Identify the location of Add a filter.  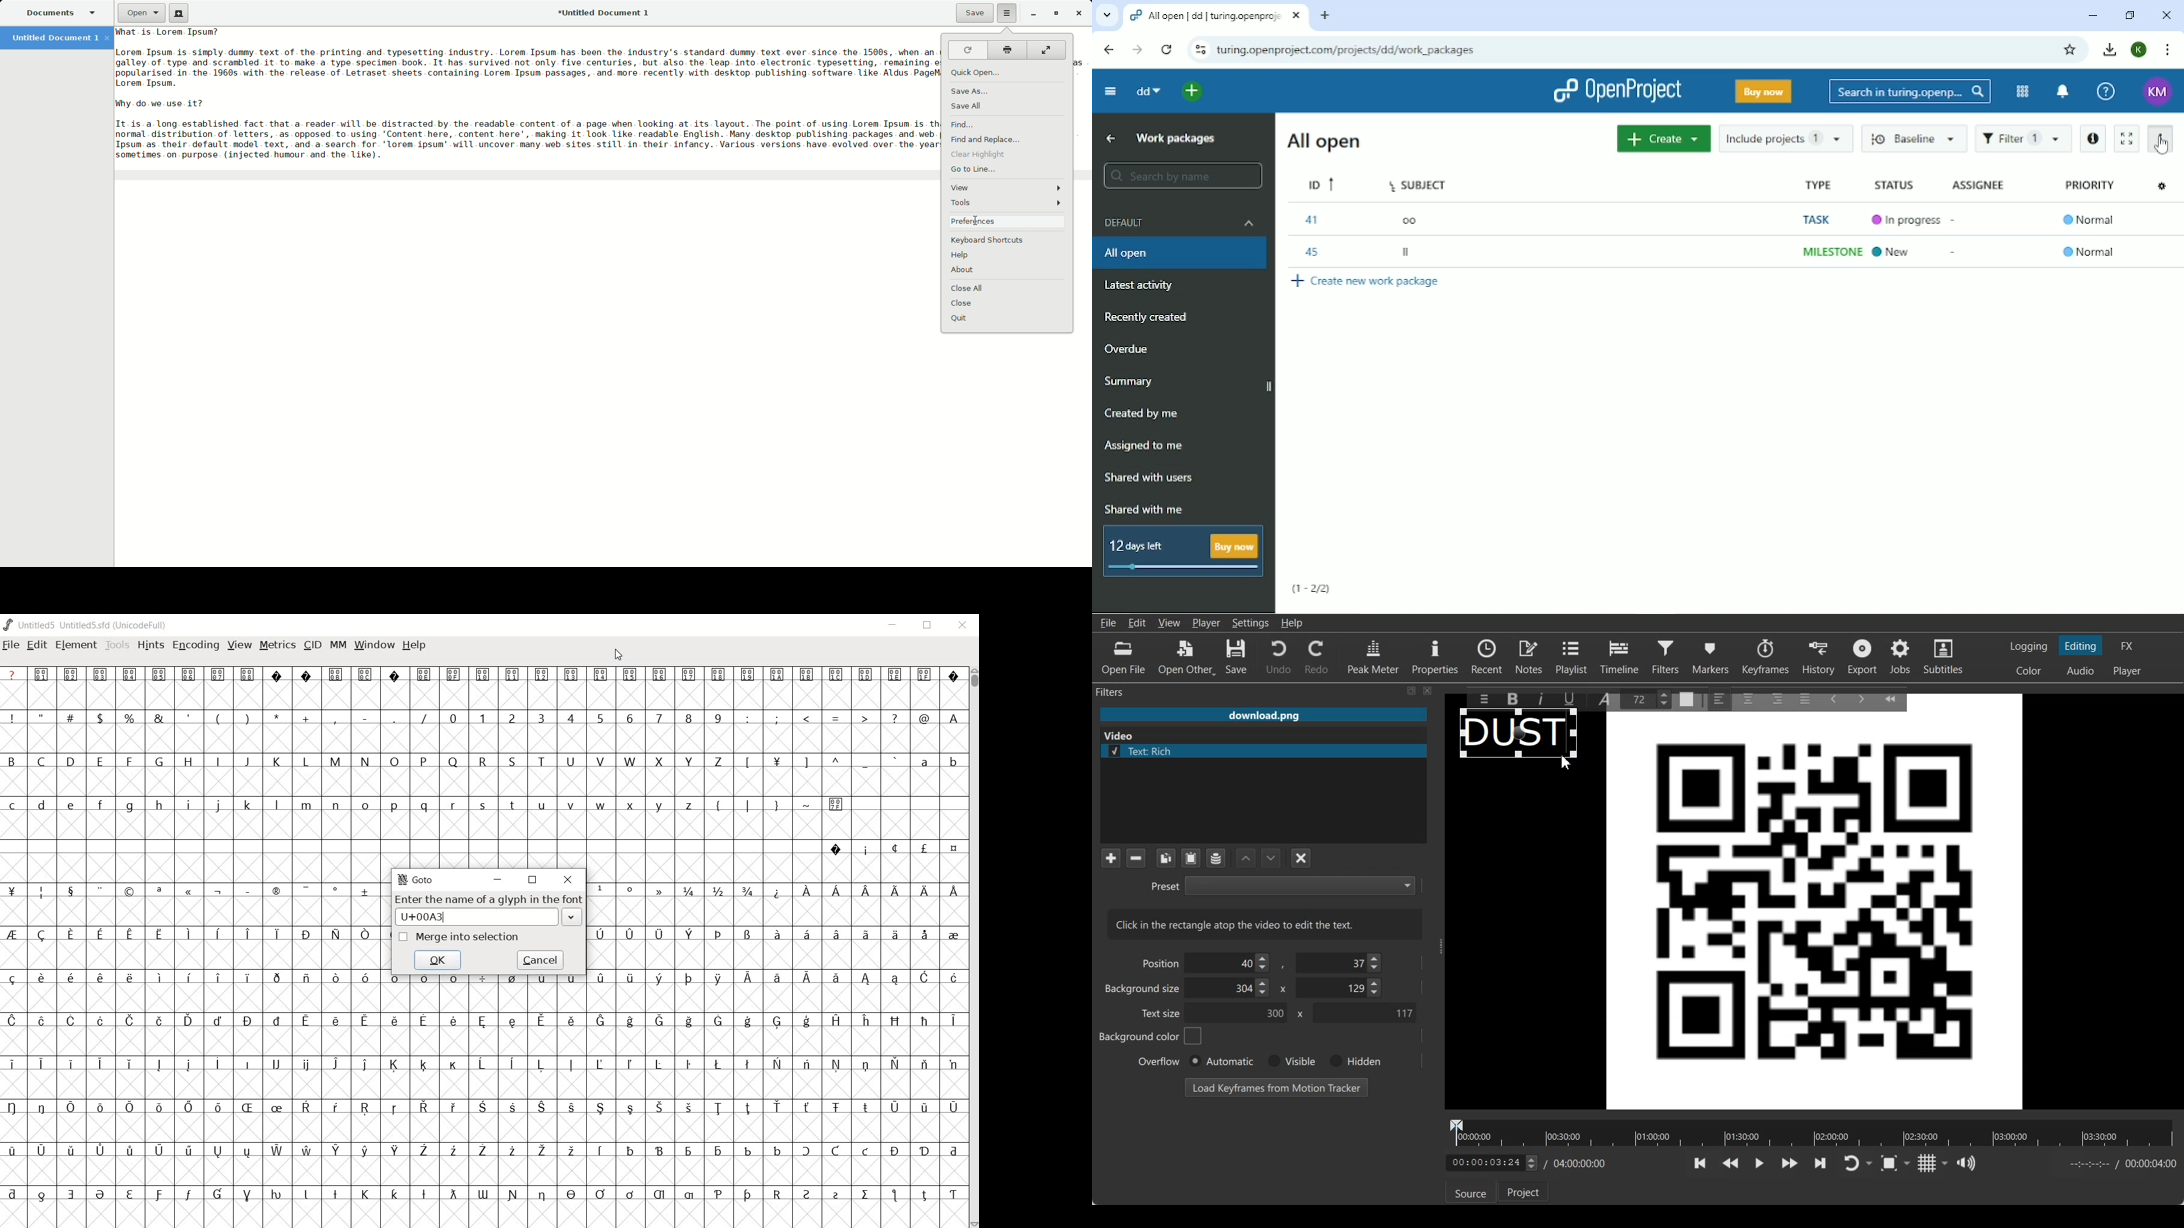
(1111, 857).